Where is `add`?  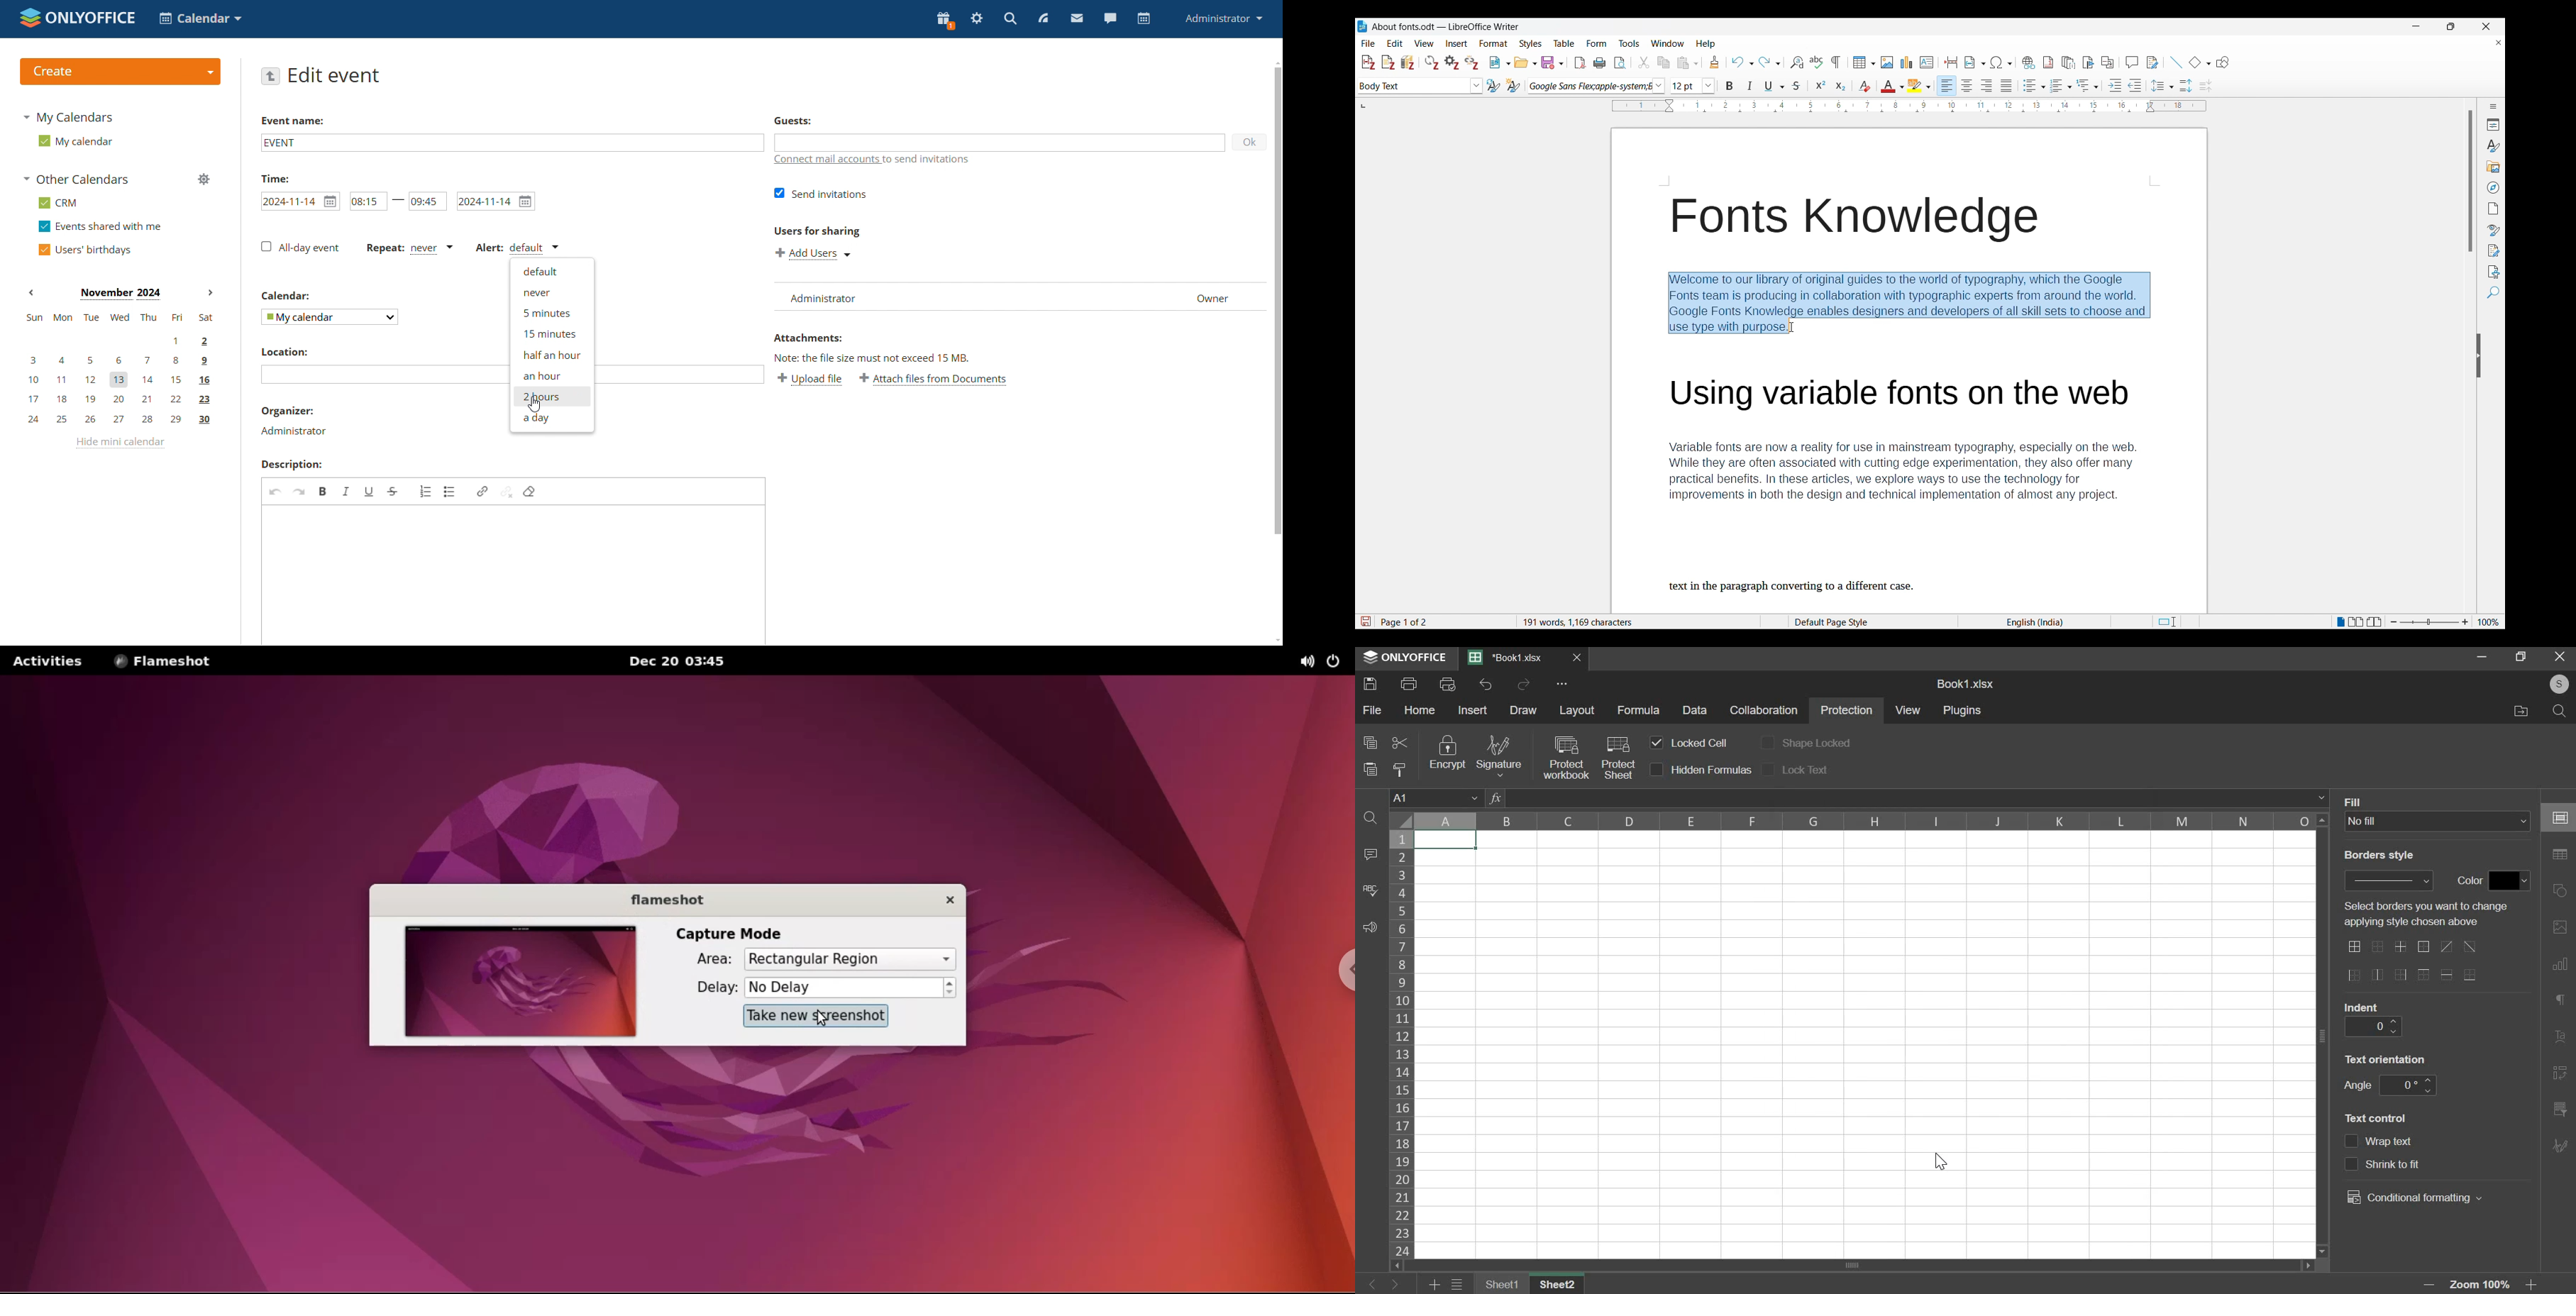
add is located at coordinates (1436, 1285).